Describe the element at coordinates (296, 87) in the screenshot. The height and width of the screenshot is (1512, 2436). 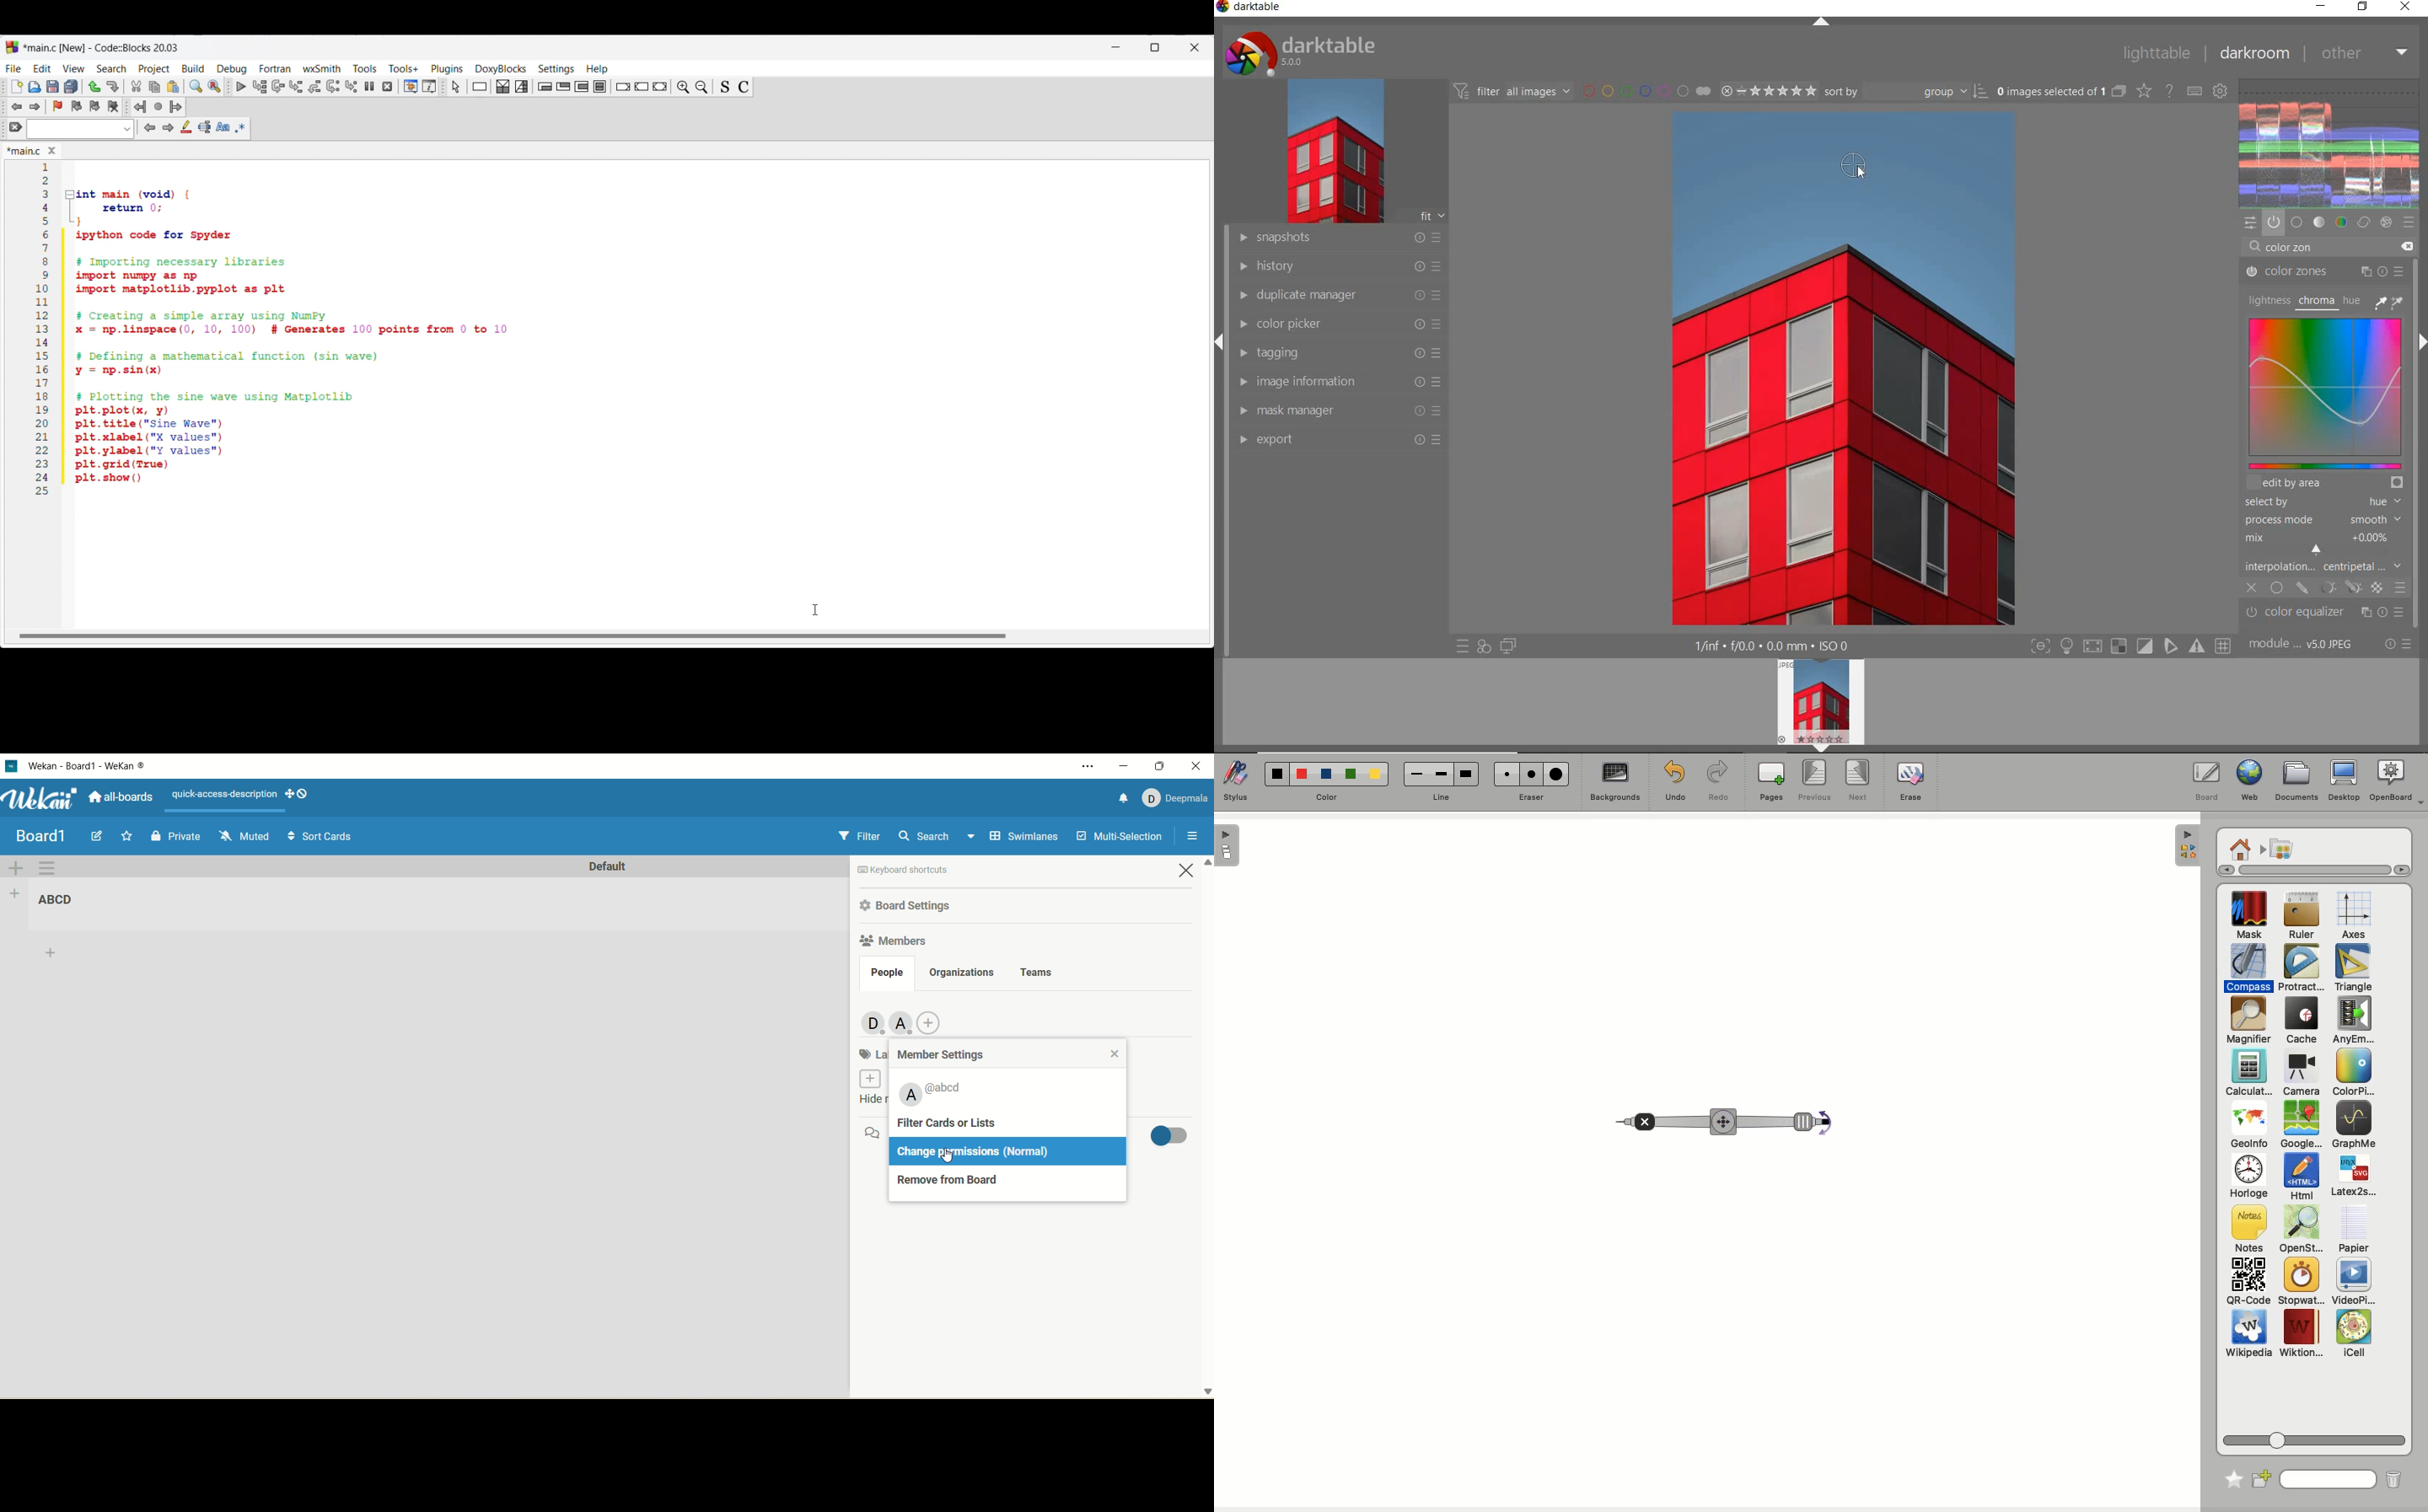
I see `Step into` at that location.